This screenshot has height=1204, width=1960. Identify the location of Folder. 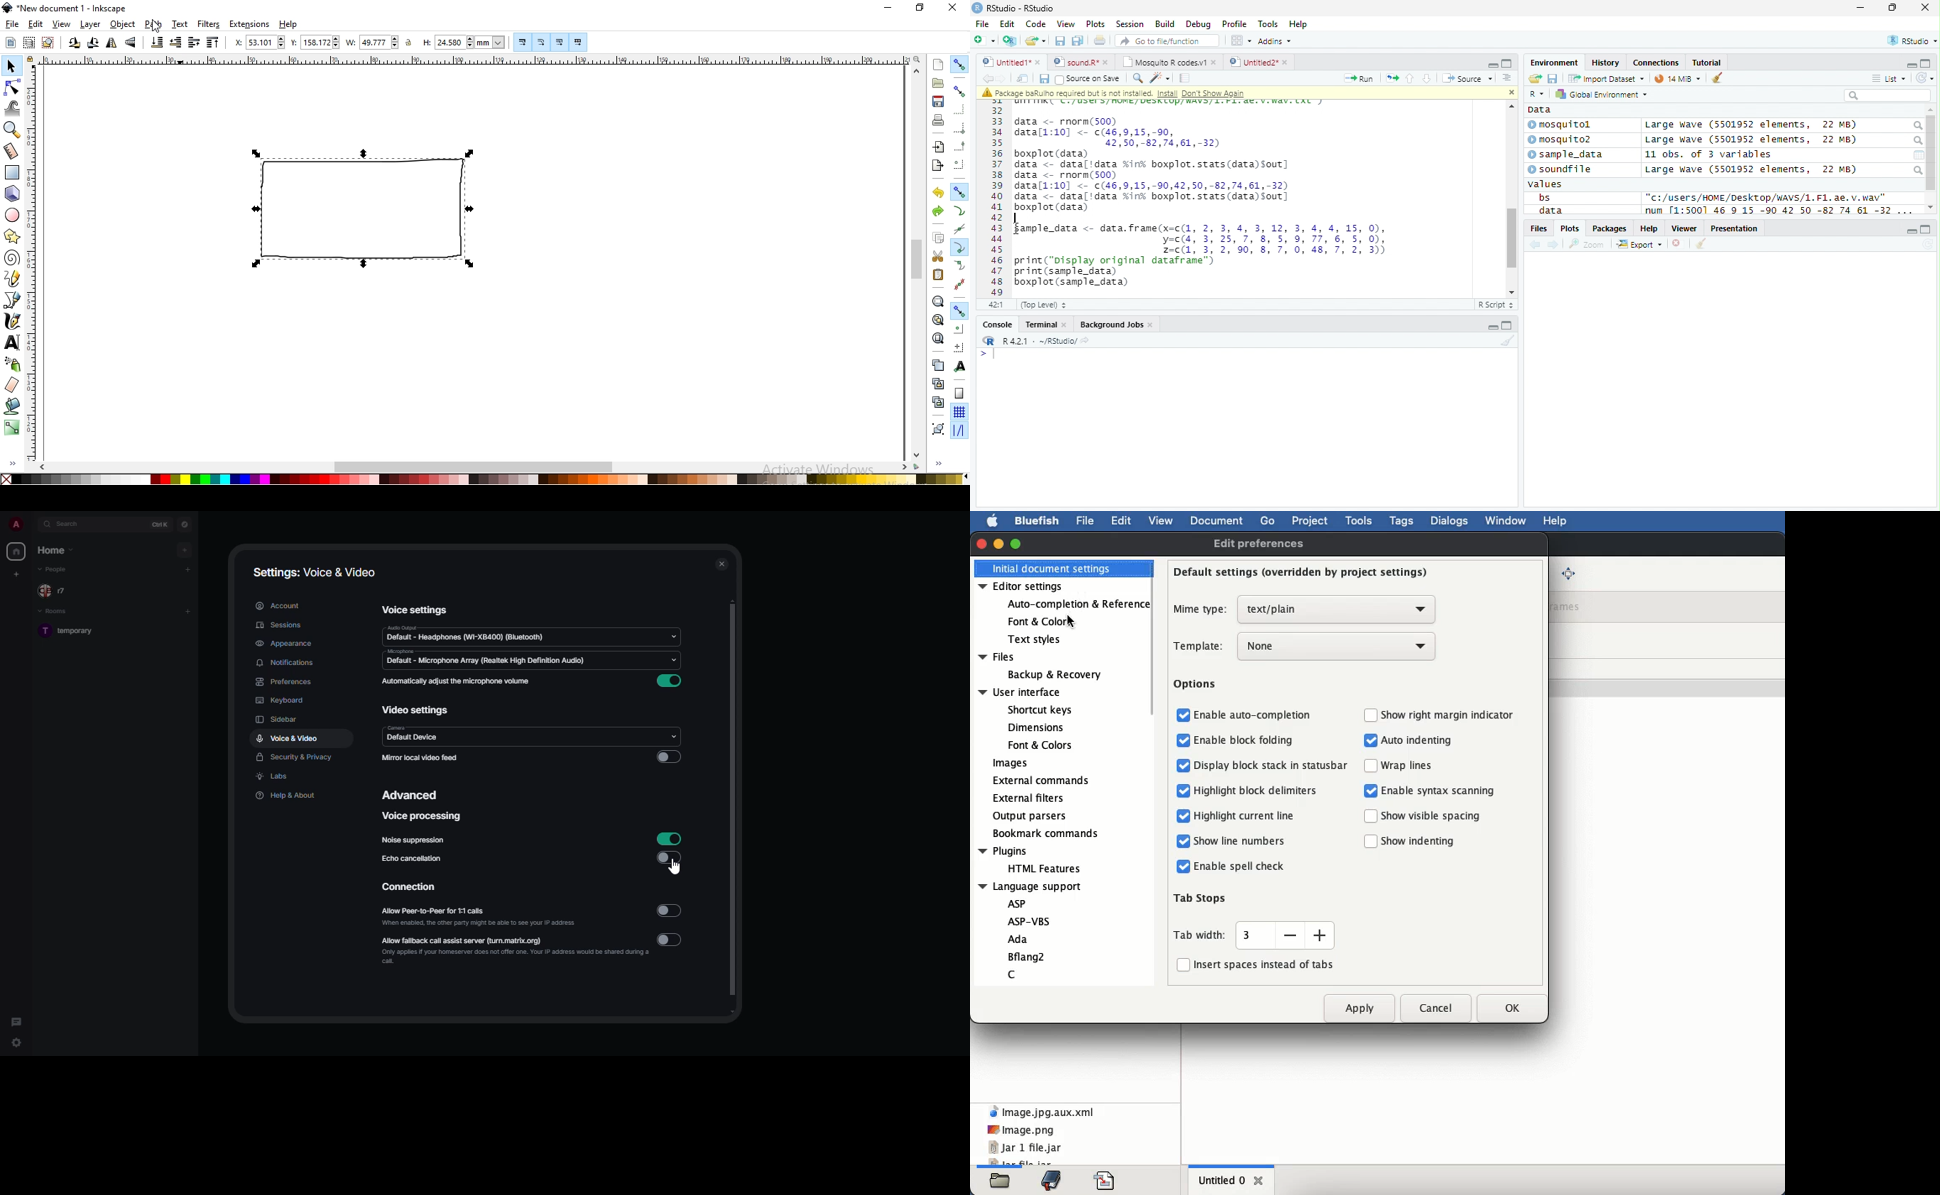
(1535, 78).